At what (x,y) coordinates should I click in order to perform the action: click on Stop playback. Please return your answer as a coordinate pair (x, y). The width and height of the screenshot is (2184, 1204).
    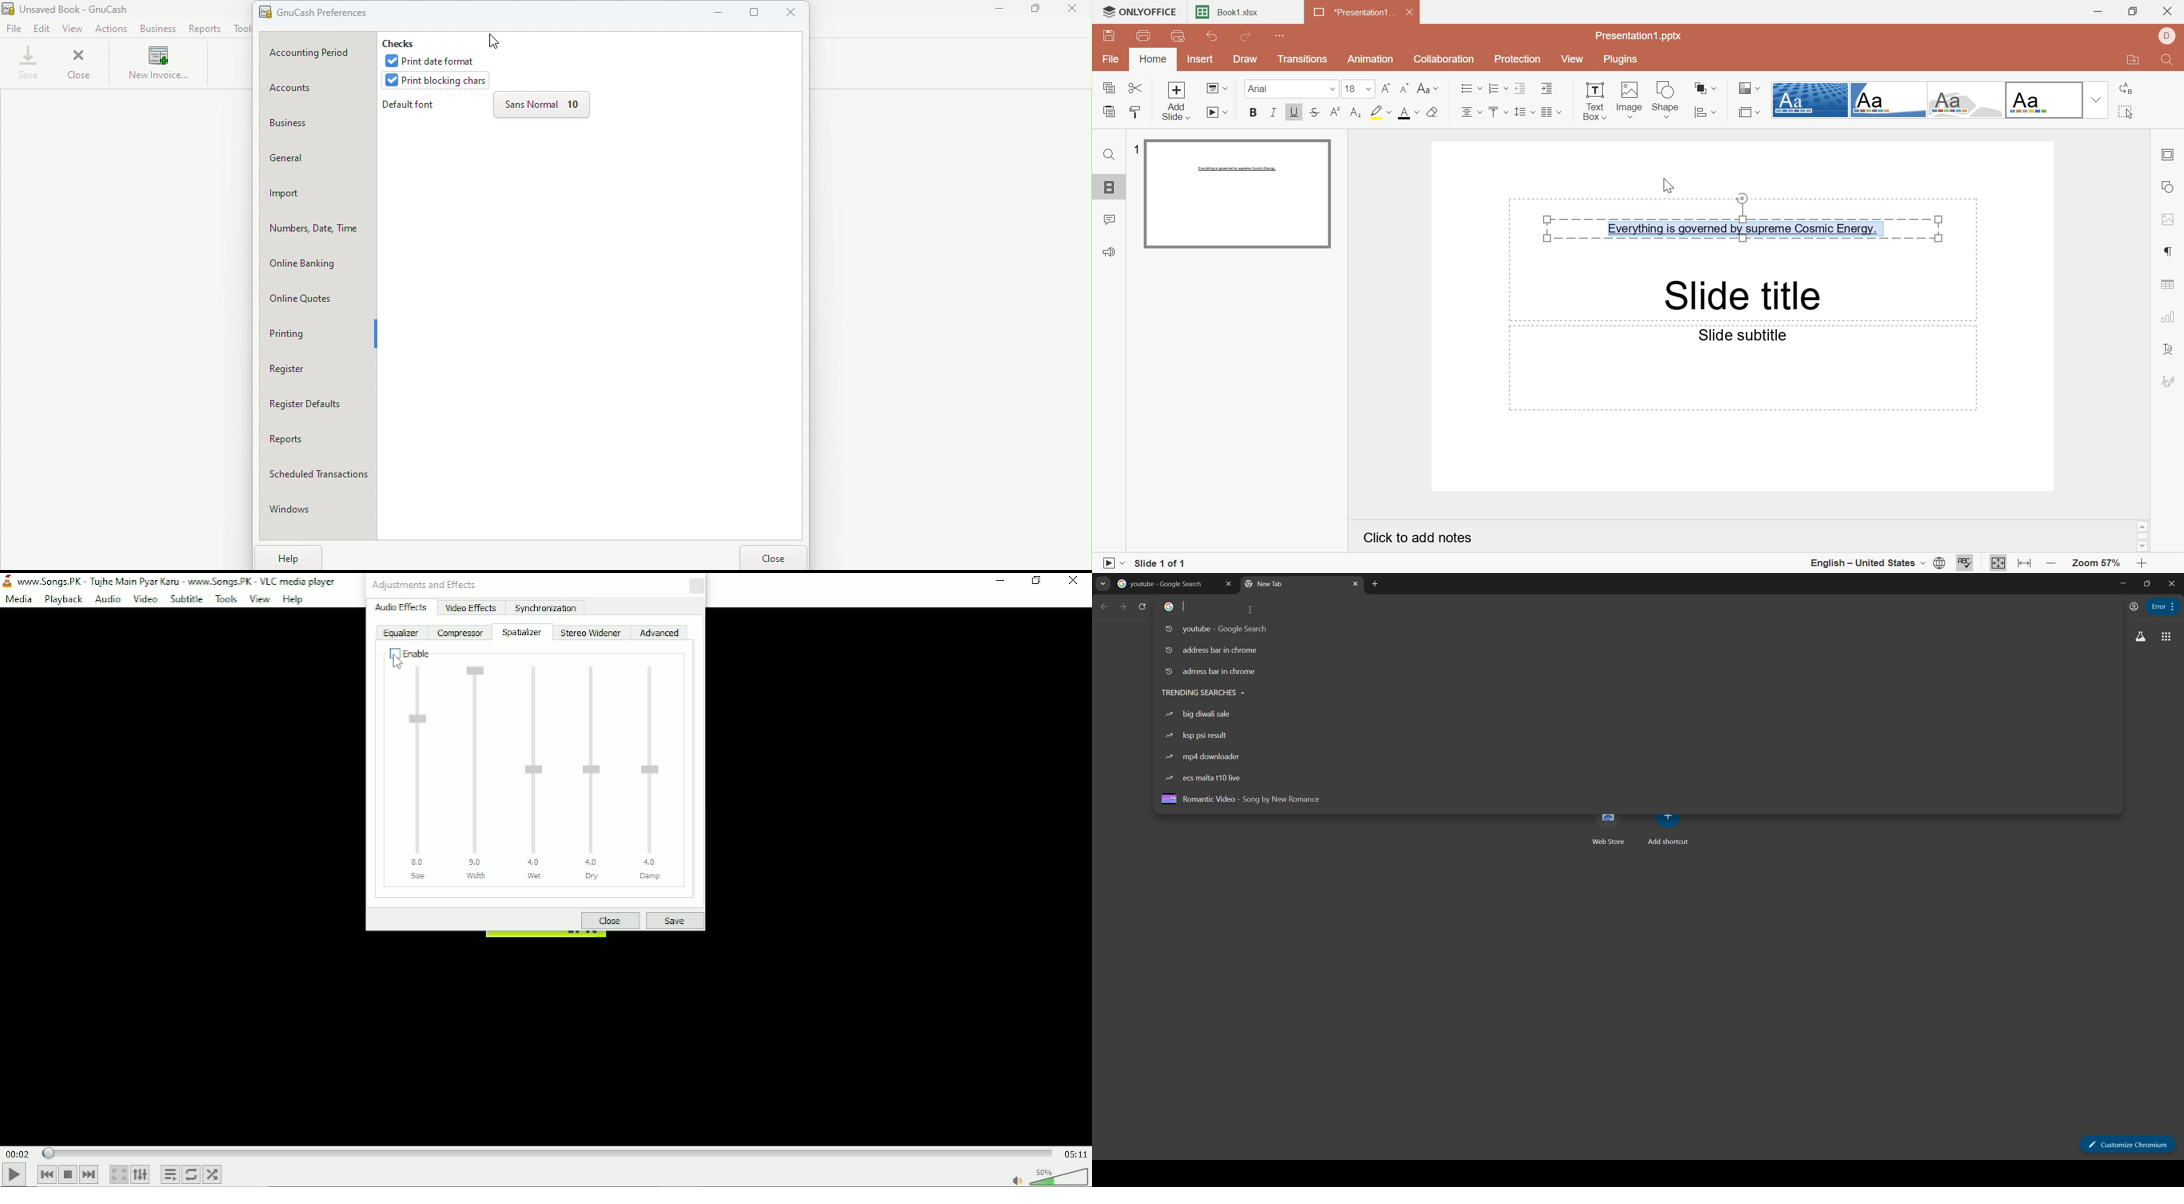
    Looking at the image, I should click on (68, 1175).